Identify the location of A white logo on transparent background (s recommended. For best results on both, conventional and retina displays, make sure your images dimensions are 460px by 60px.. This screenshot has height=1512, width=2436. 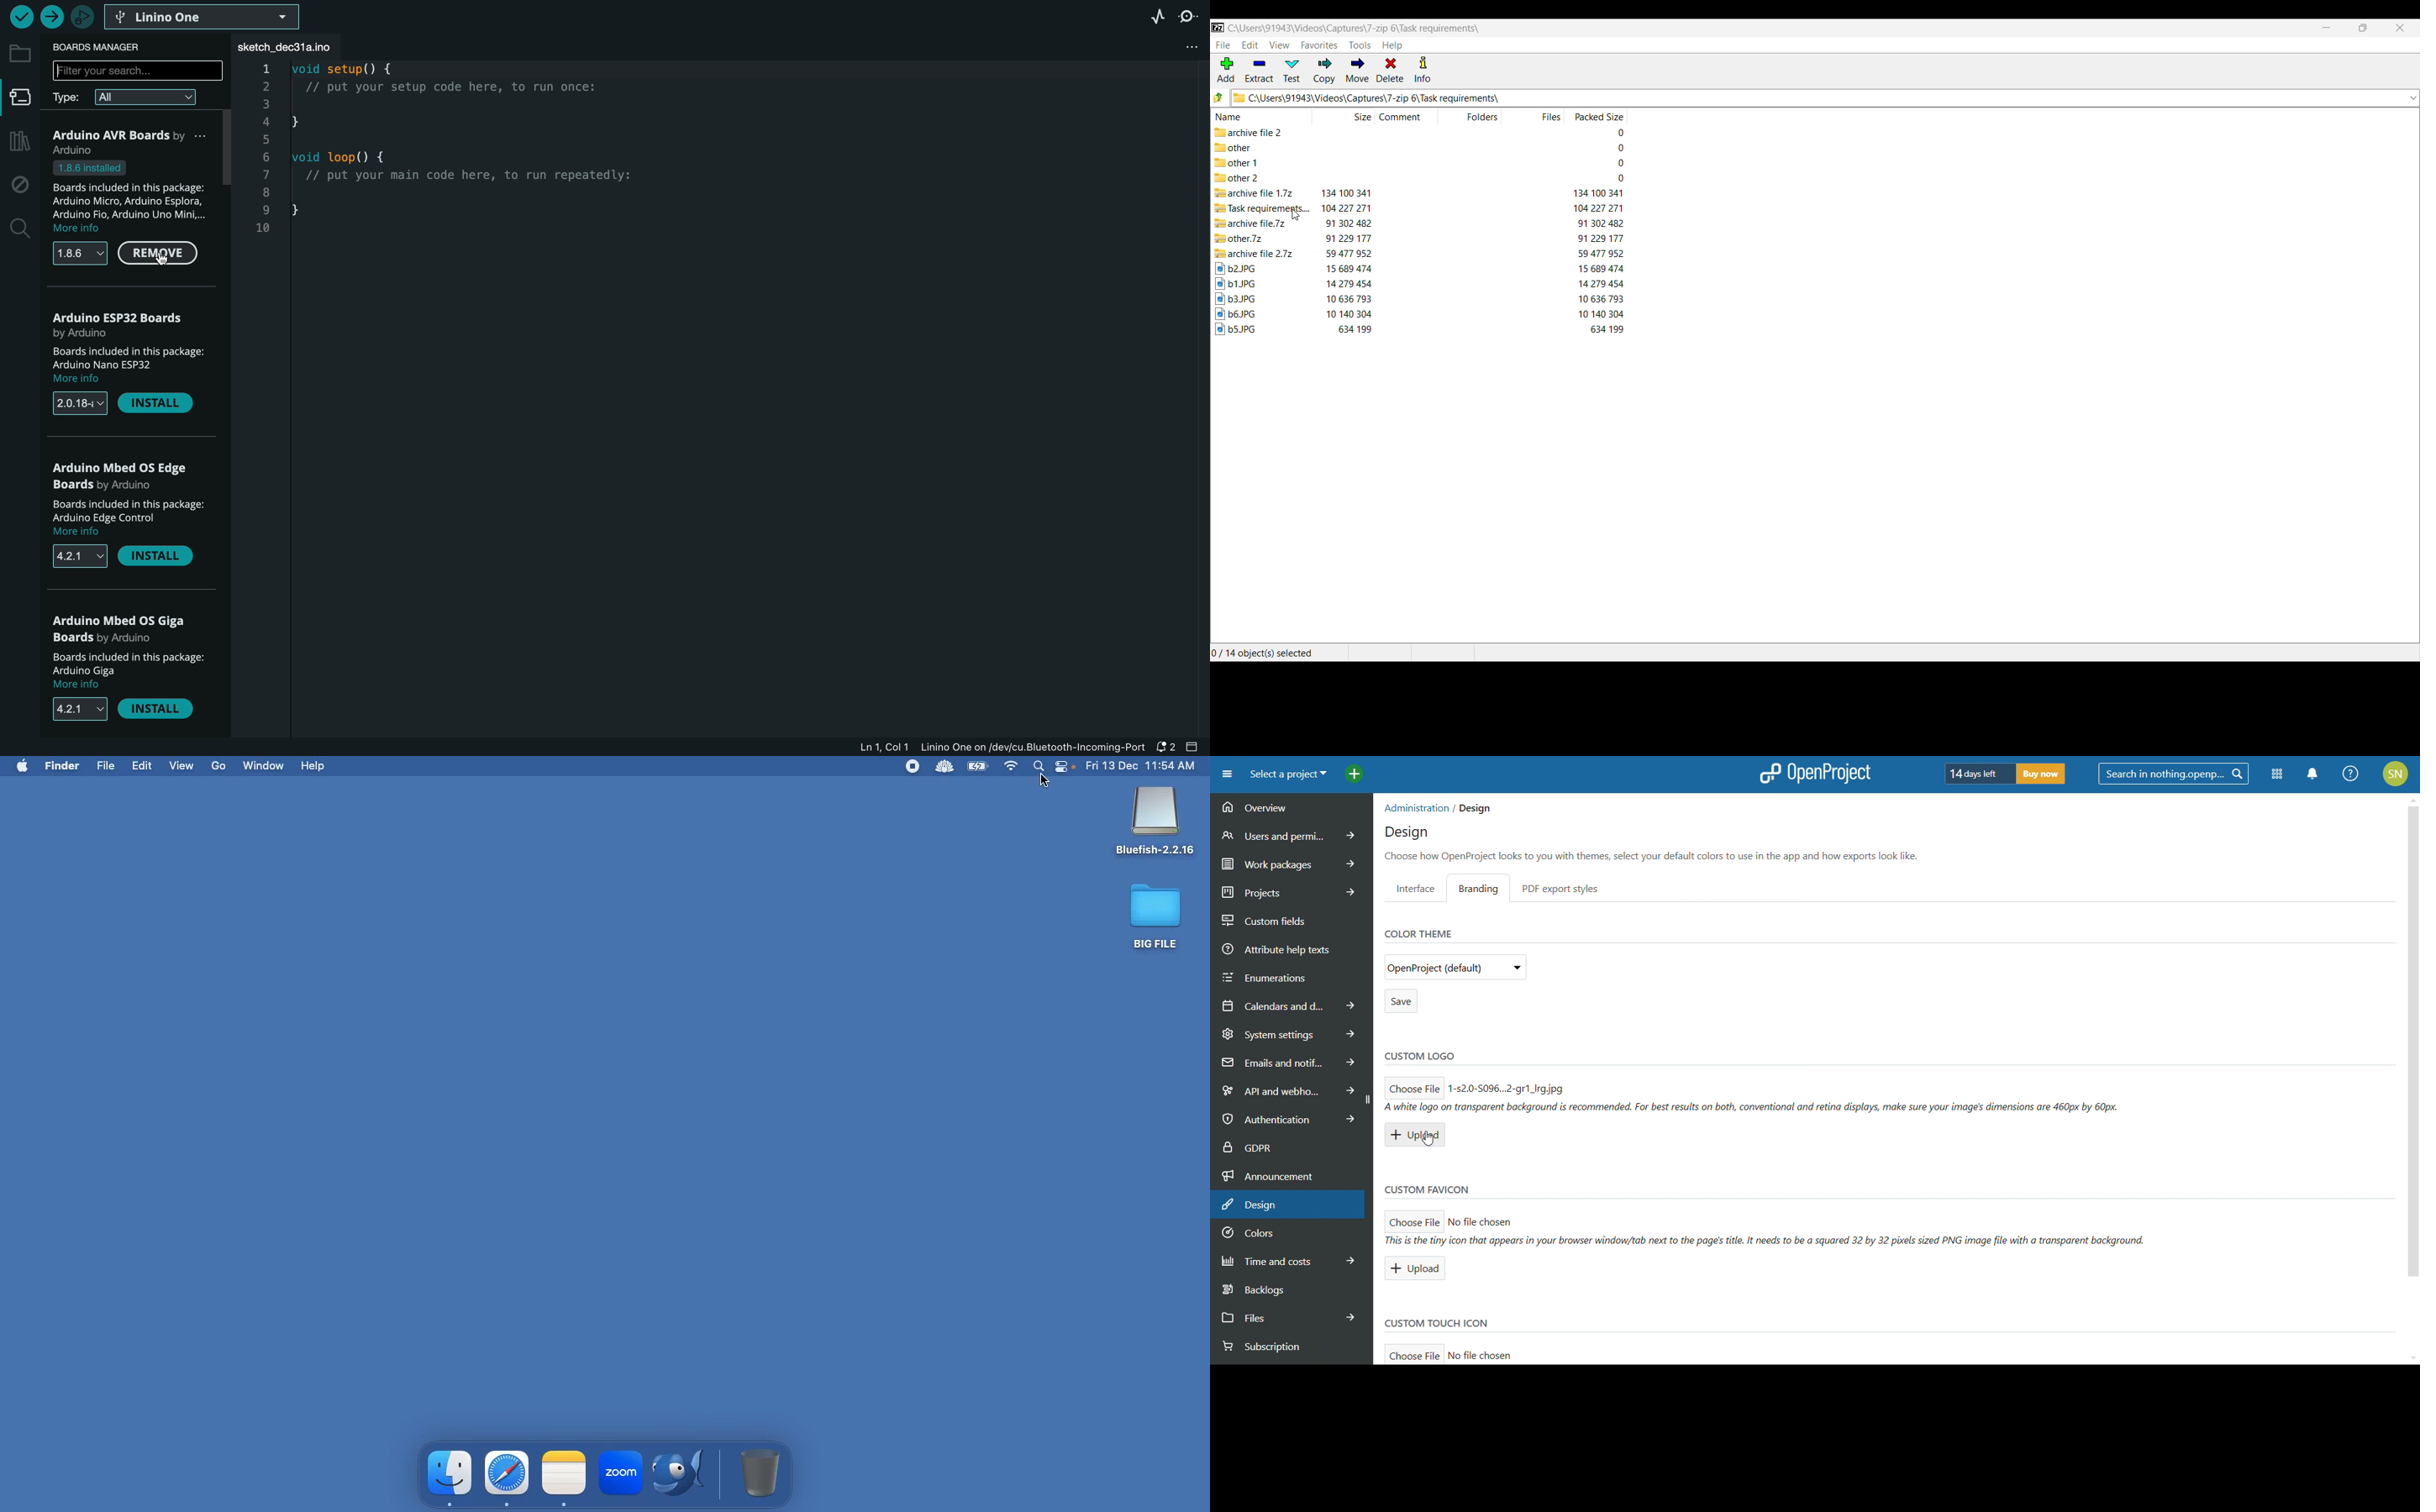
(1753, 1107).